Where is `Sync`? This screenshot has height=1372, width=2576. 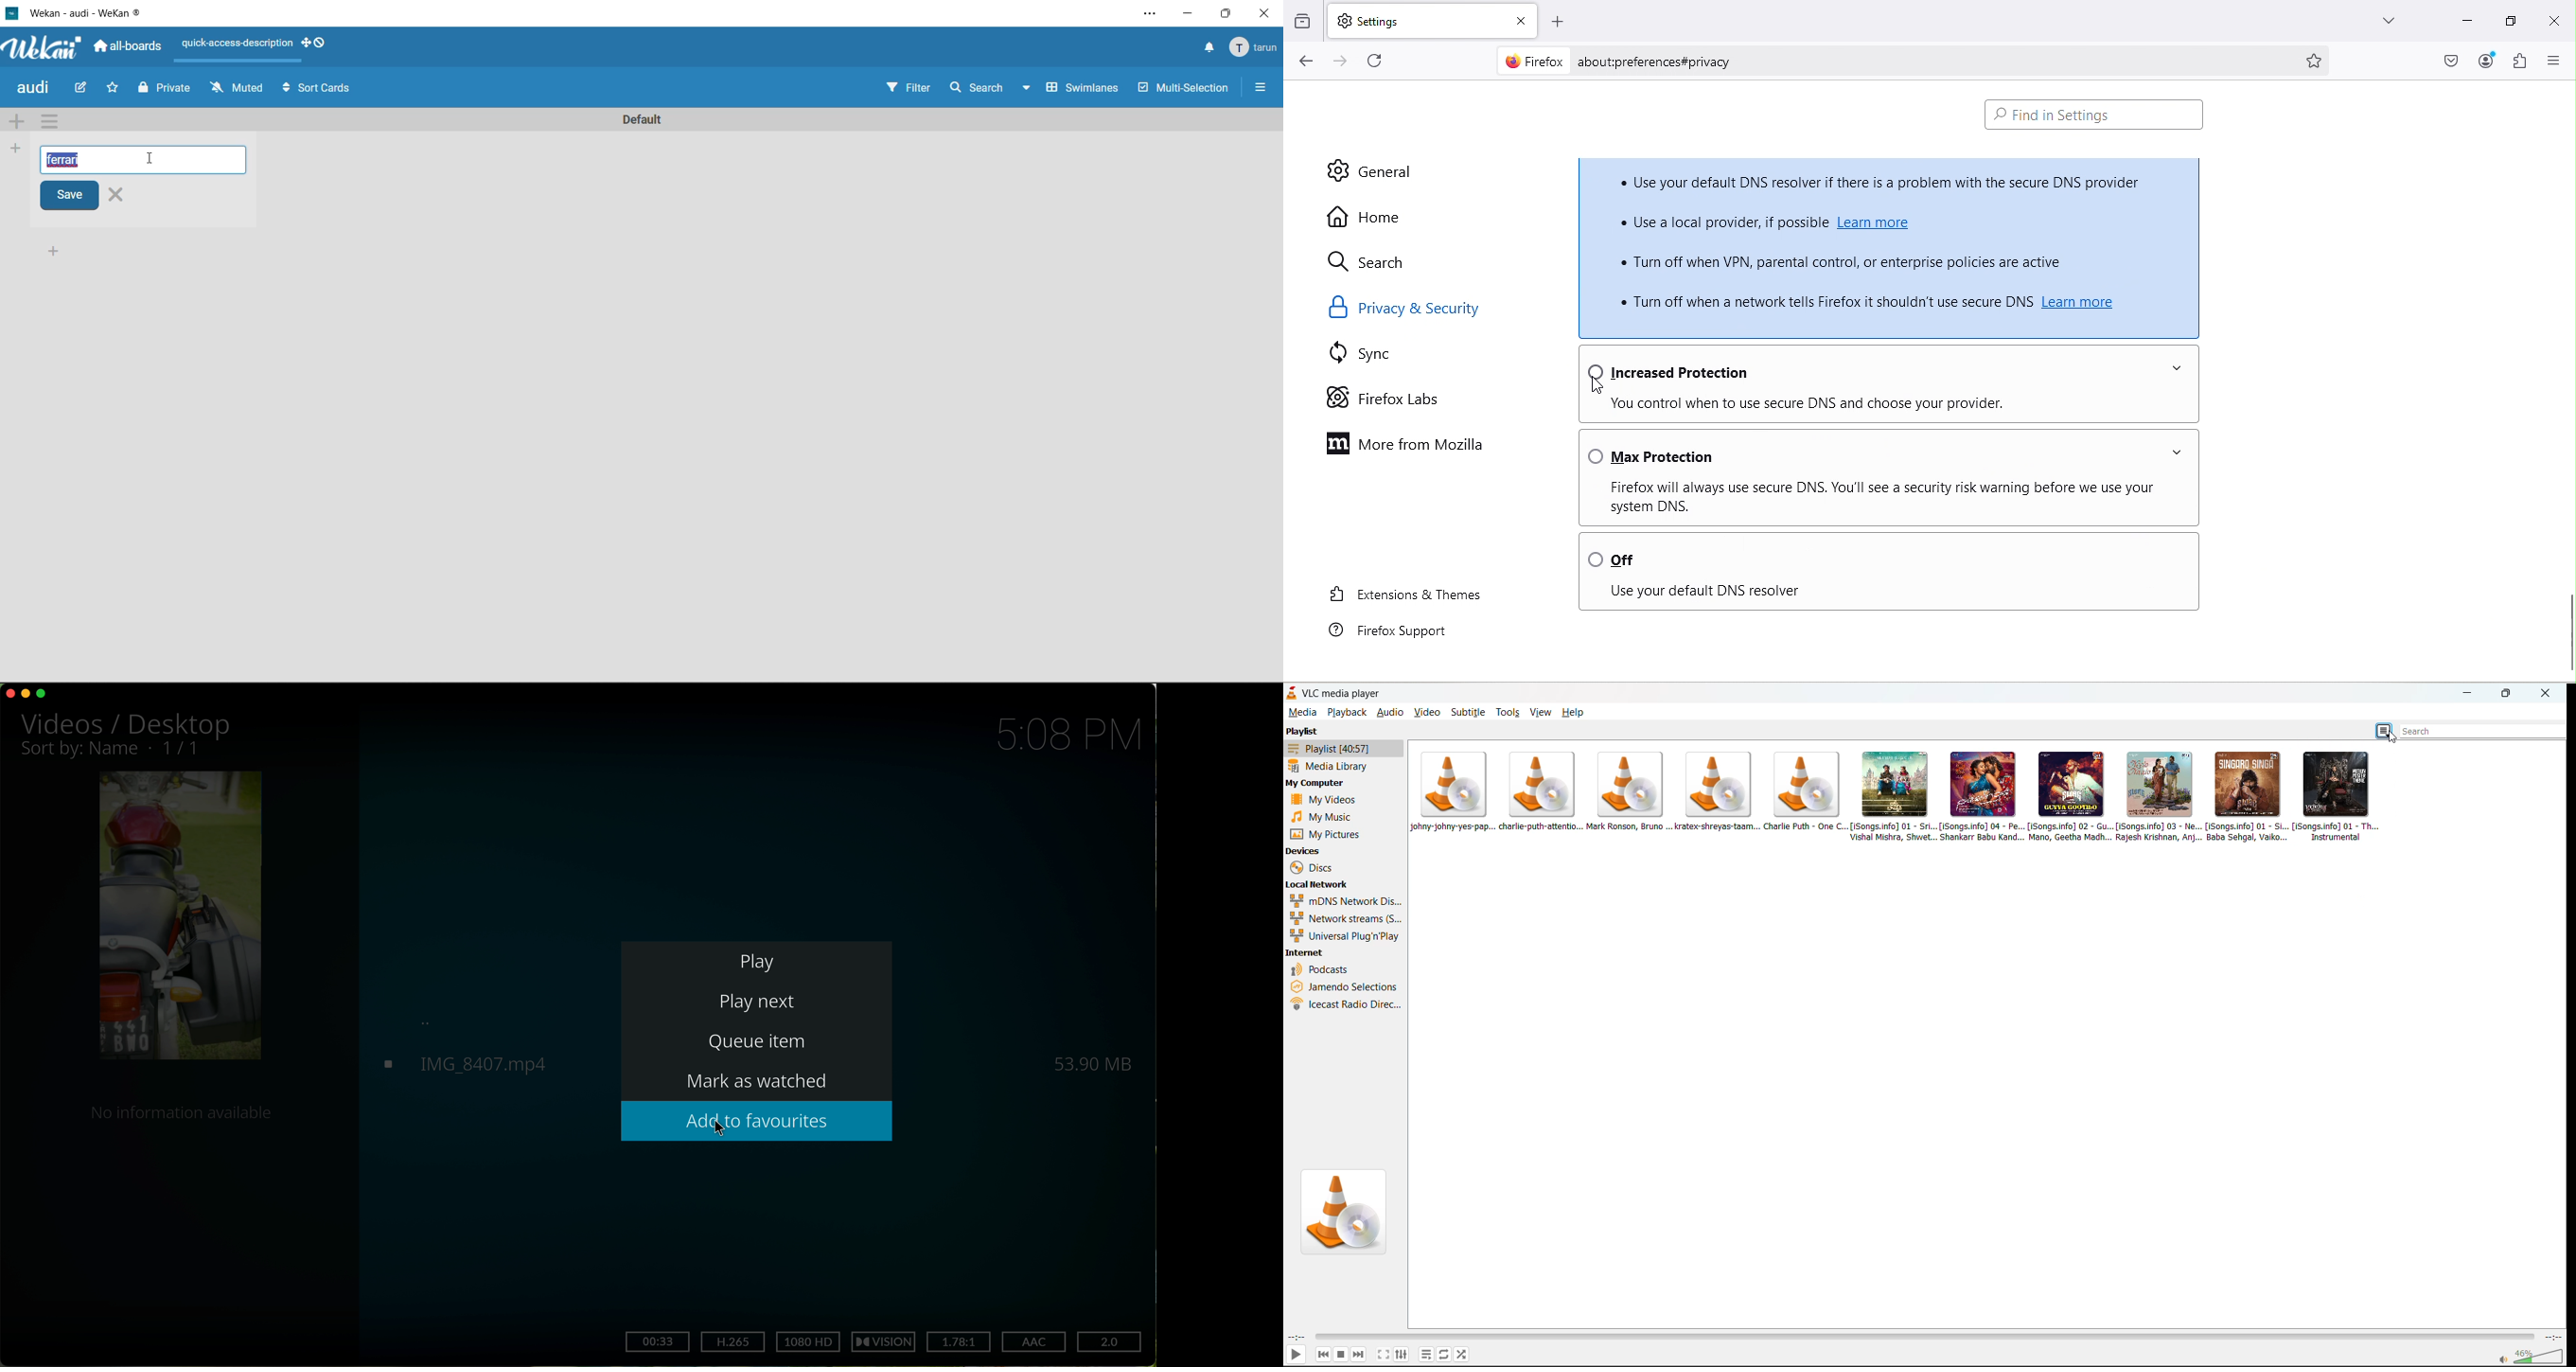 Sync is located at coordinates (1370, 356).